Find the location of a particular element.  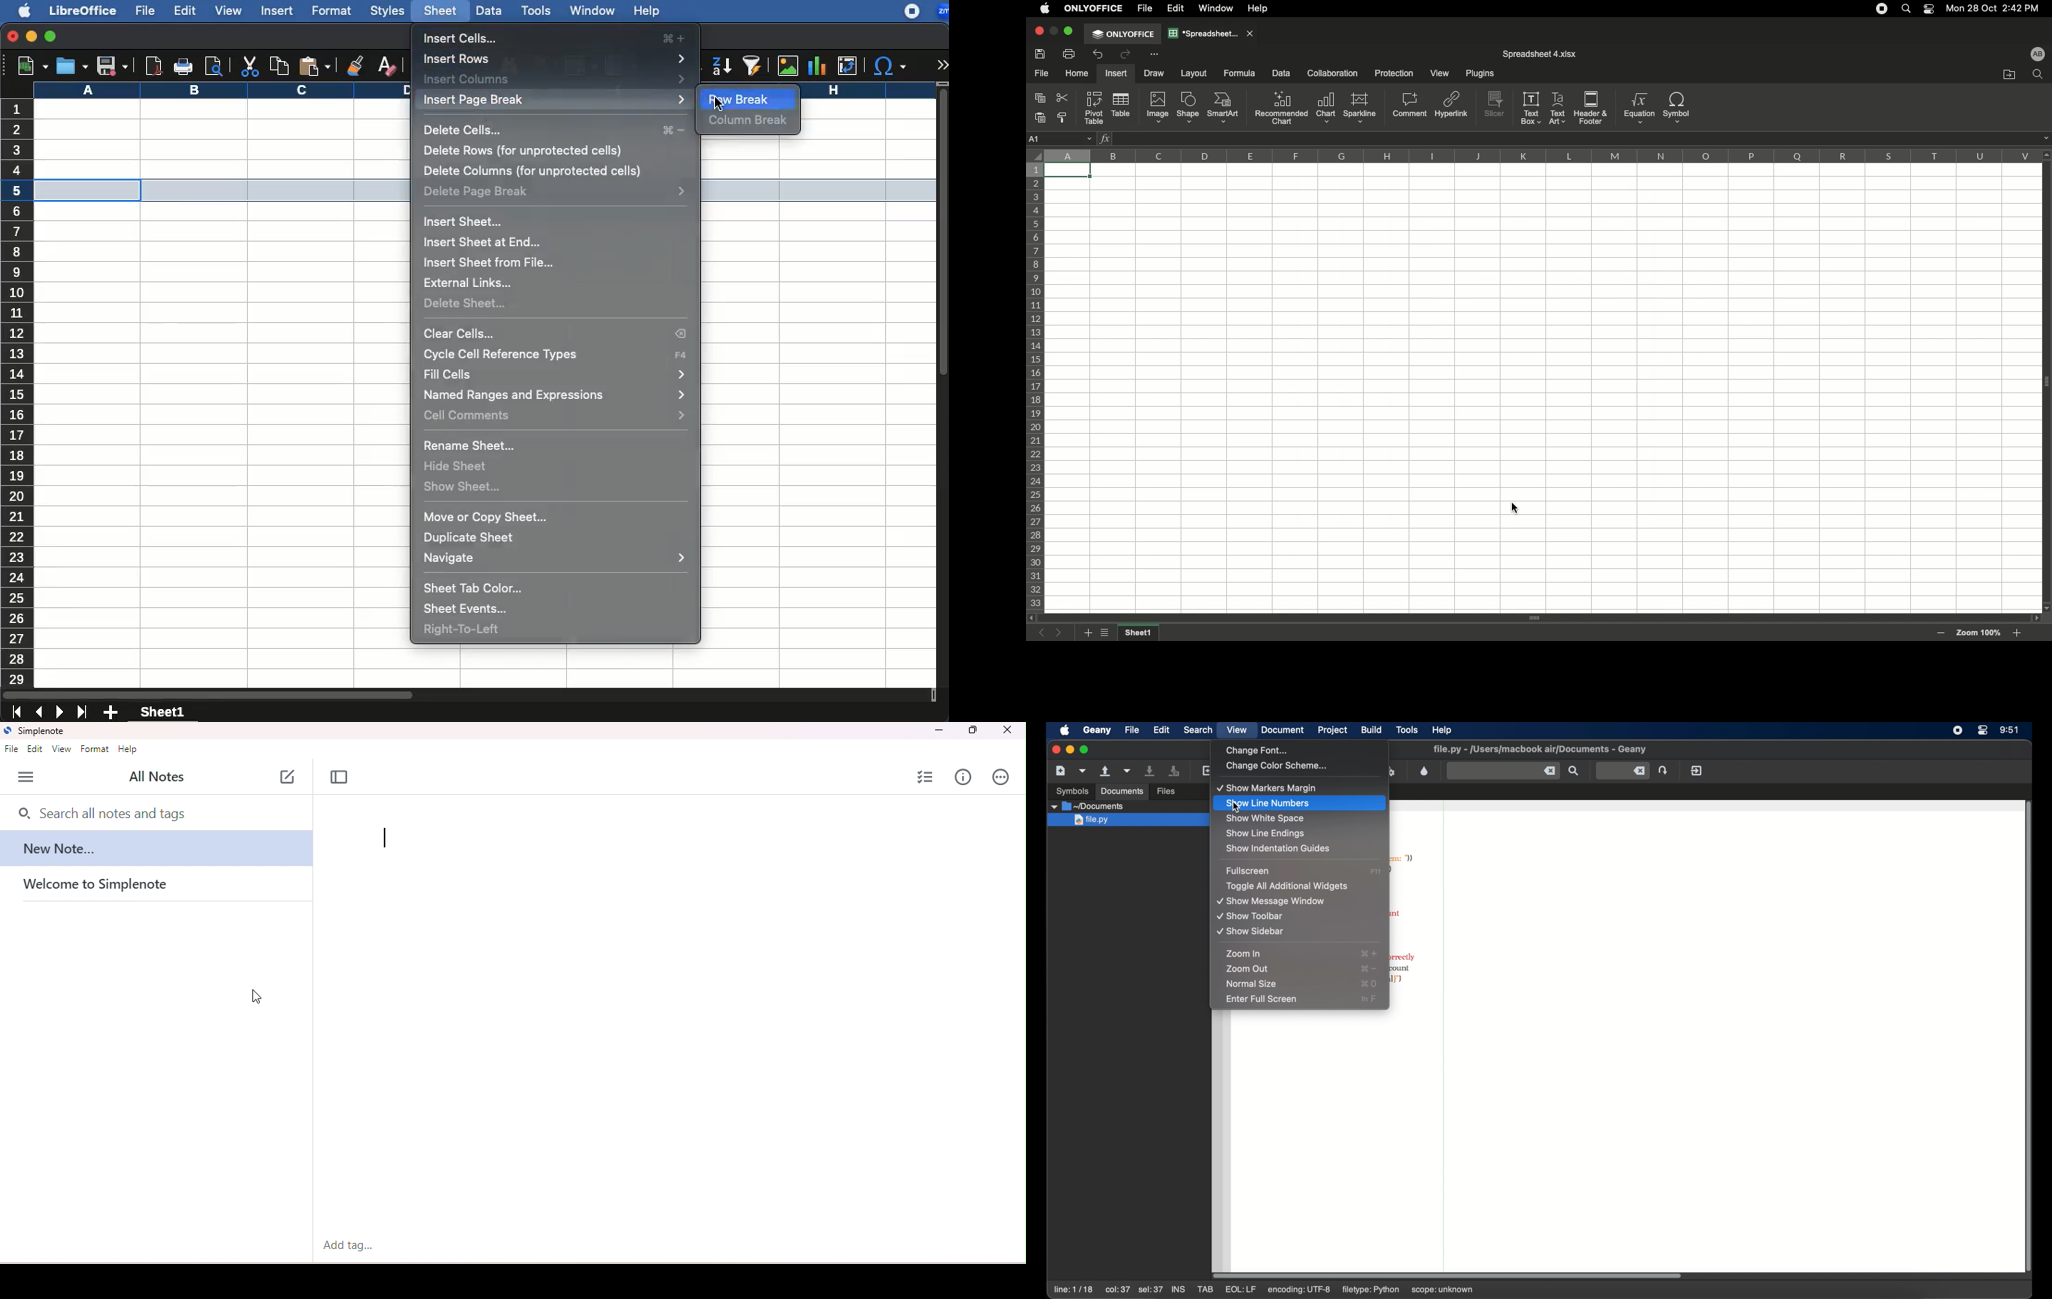

row break is located at coordinates (745, 100).